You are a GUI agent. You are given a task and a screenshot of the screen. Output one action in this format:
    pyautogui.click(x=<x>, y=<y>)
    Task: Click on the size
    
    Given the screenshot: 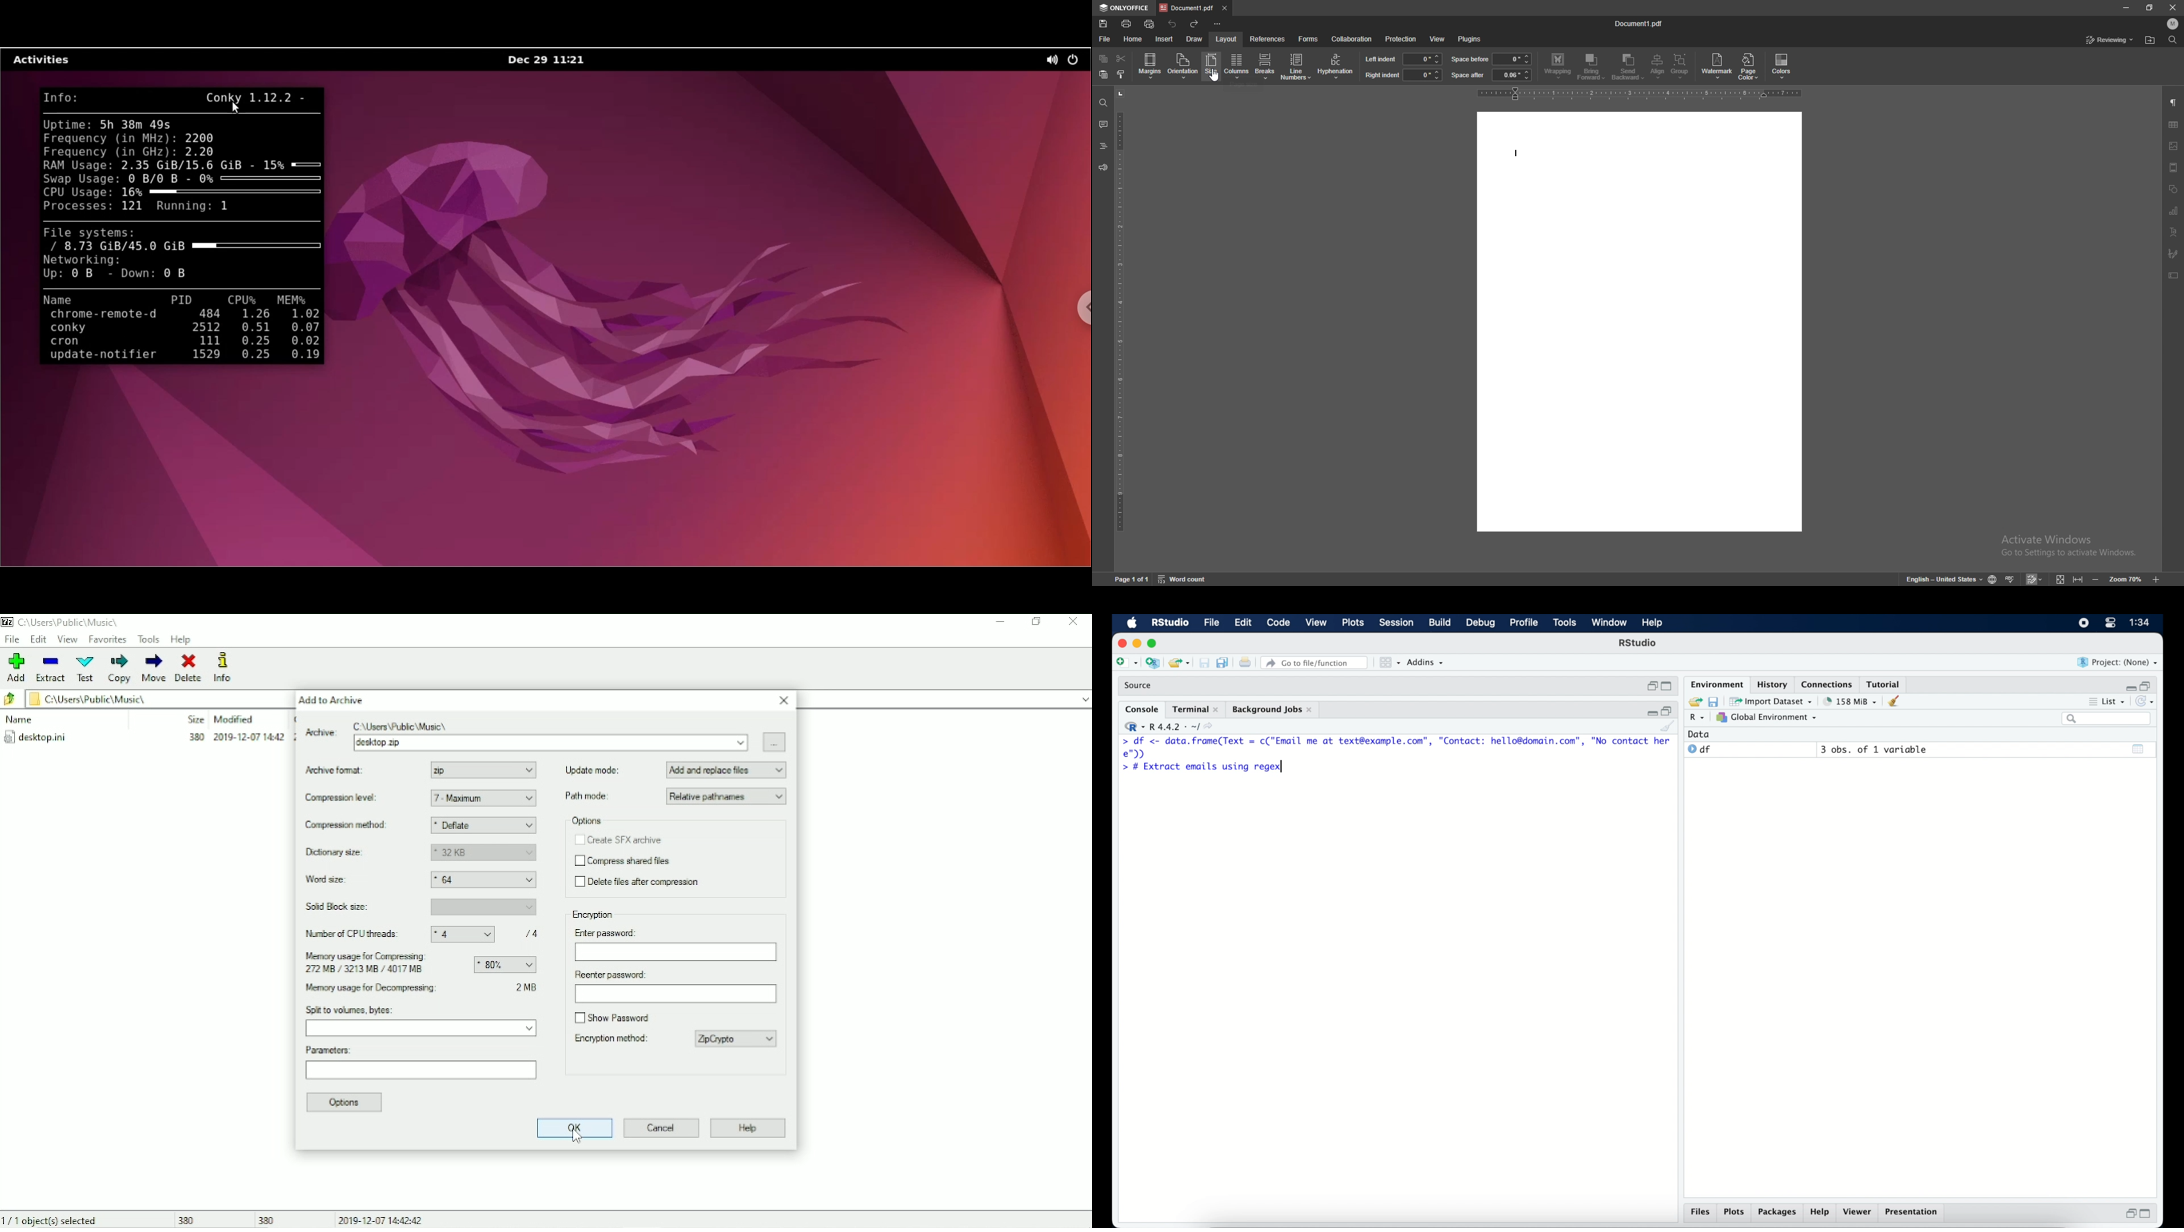 What is the action you would take?
    pyautogui.click(x=1211, y=66)
    